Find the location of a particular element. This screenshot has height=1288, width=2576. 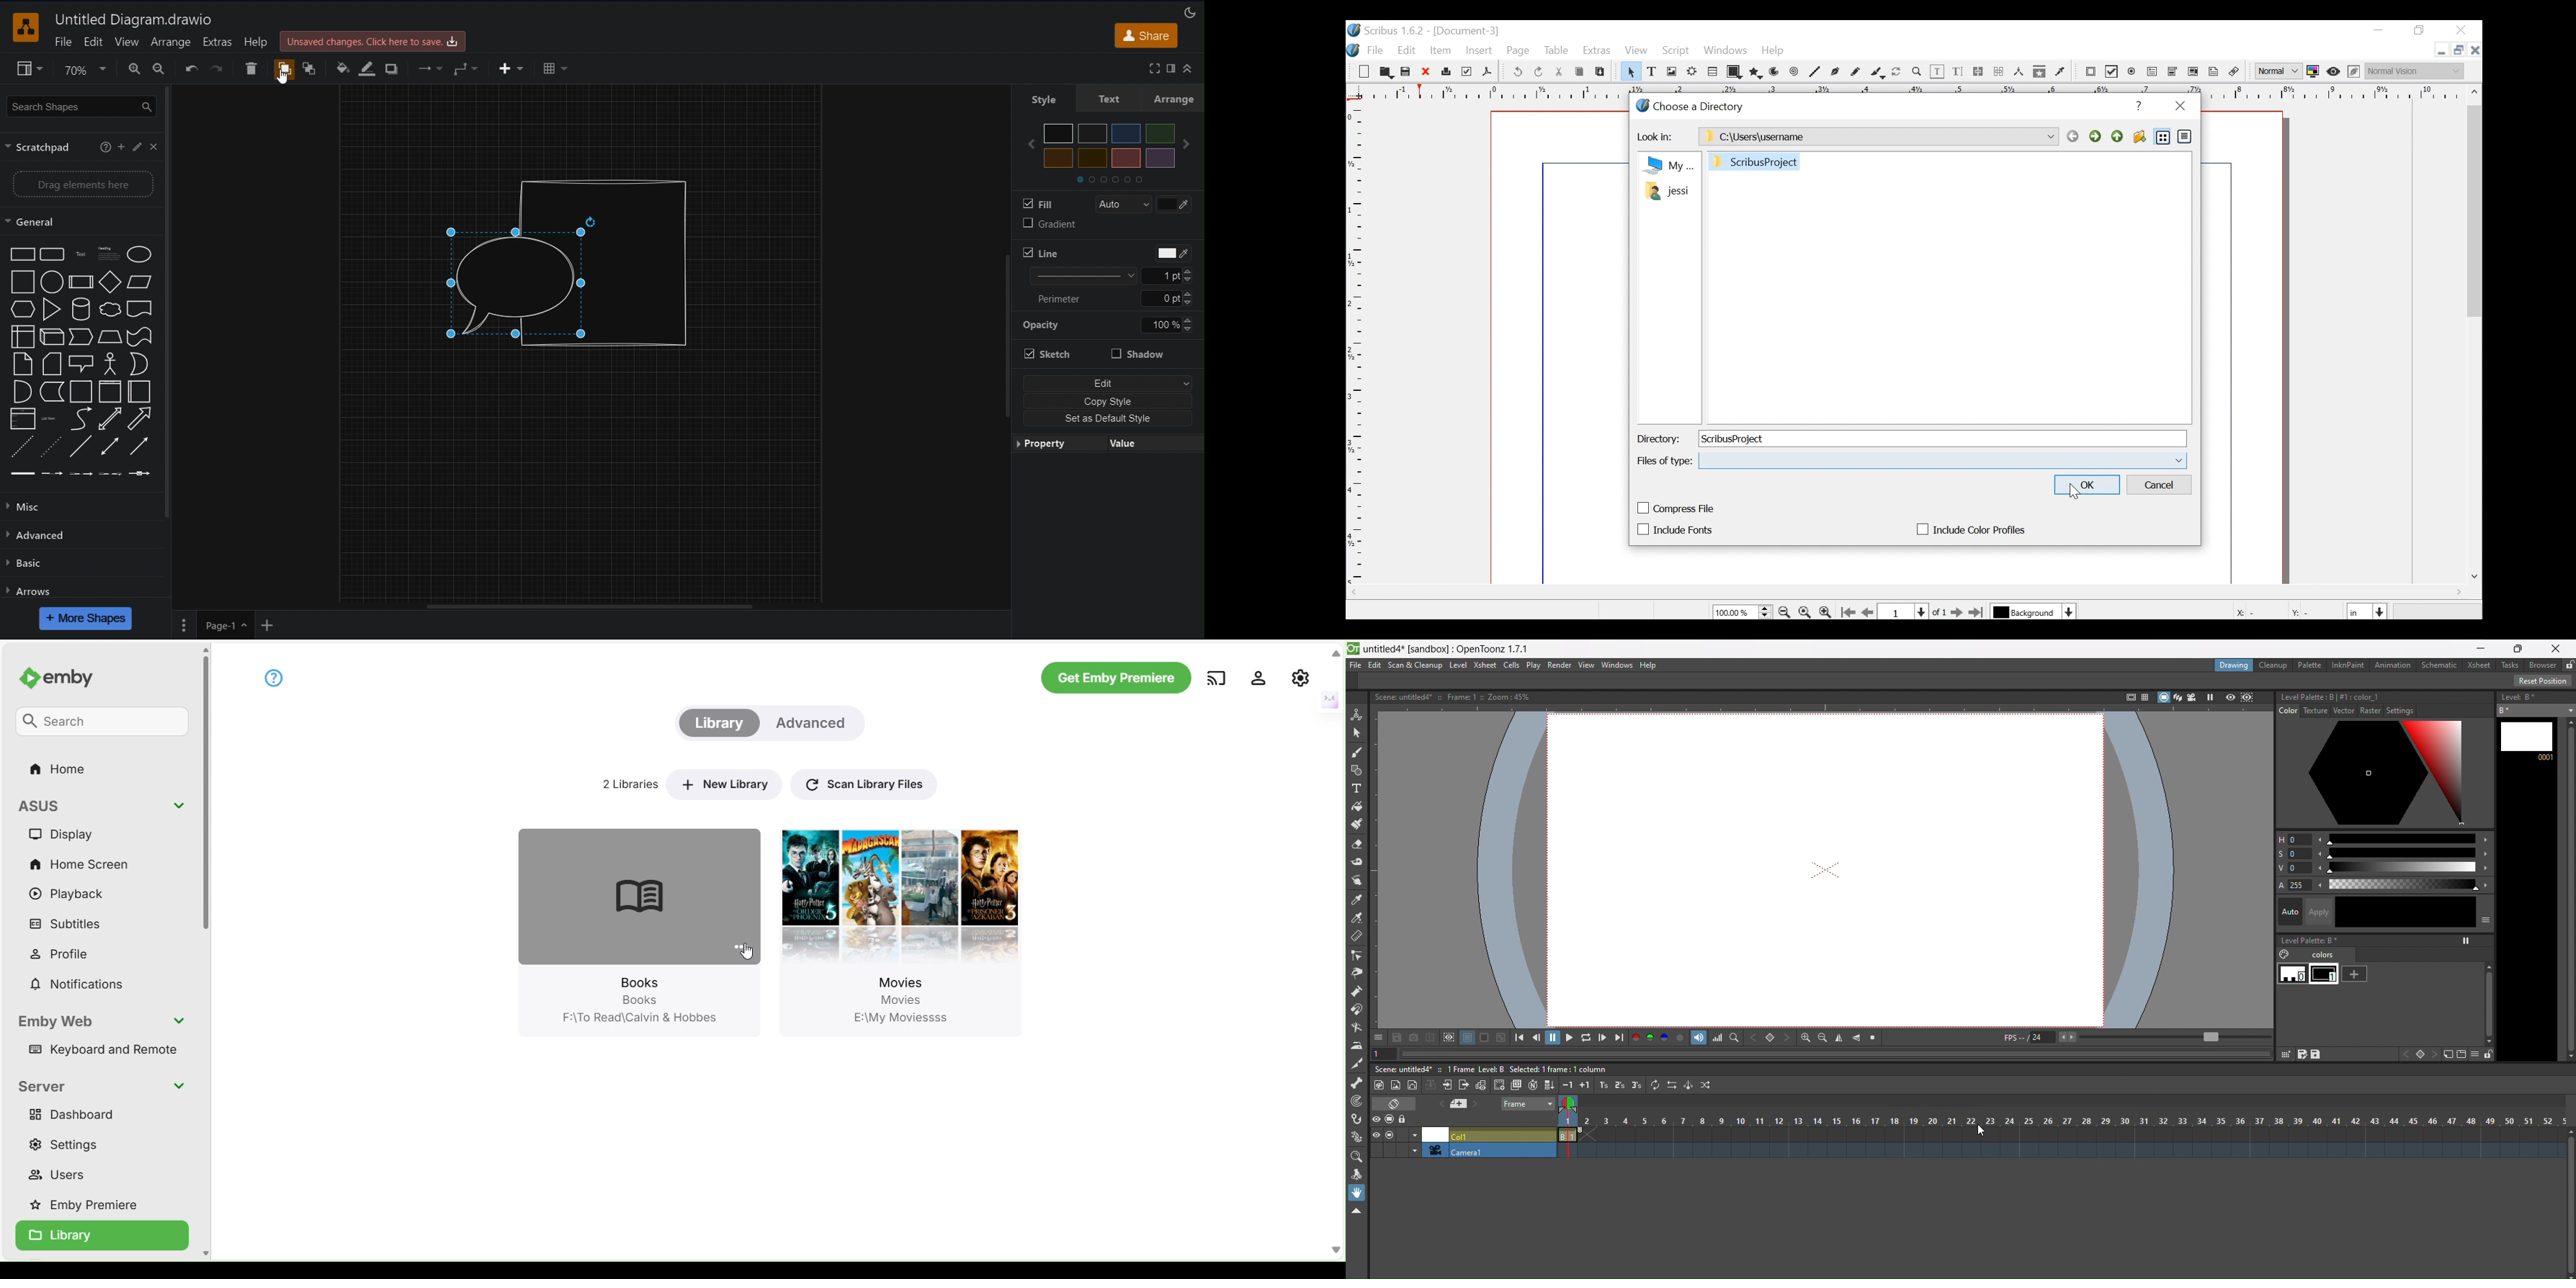

Table is located at coordinates (555, 68).